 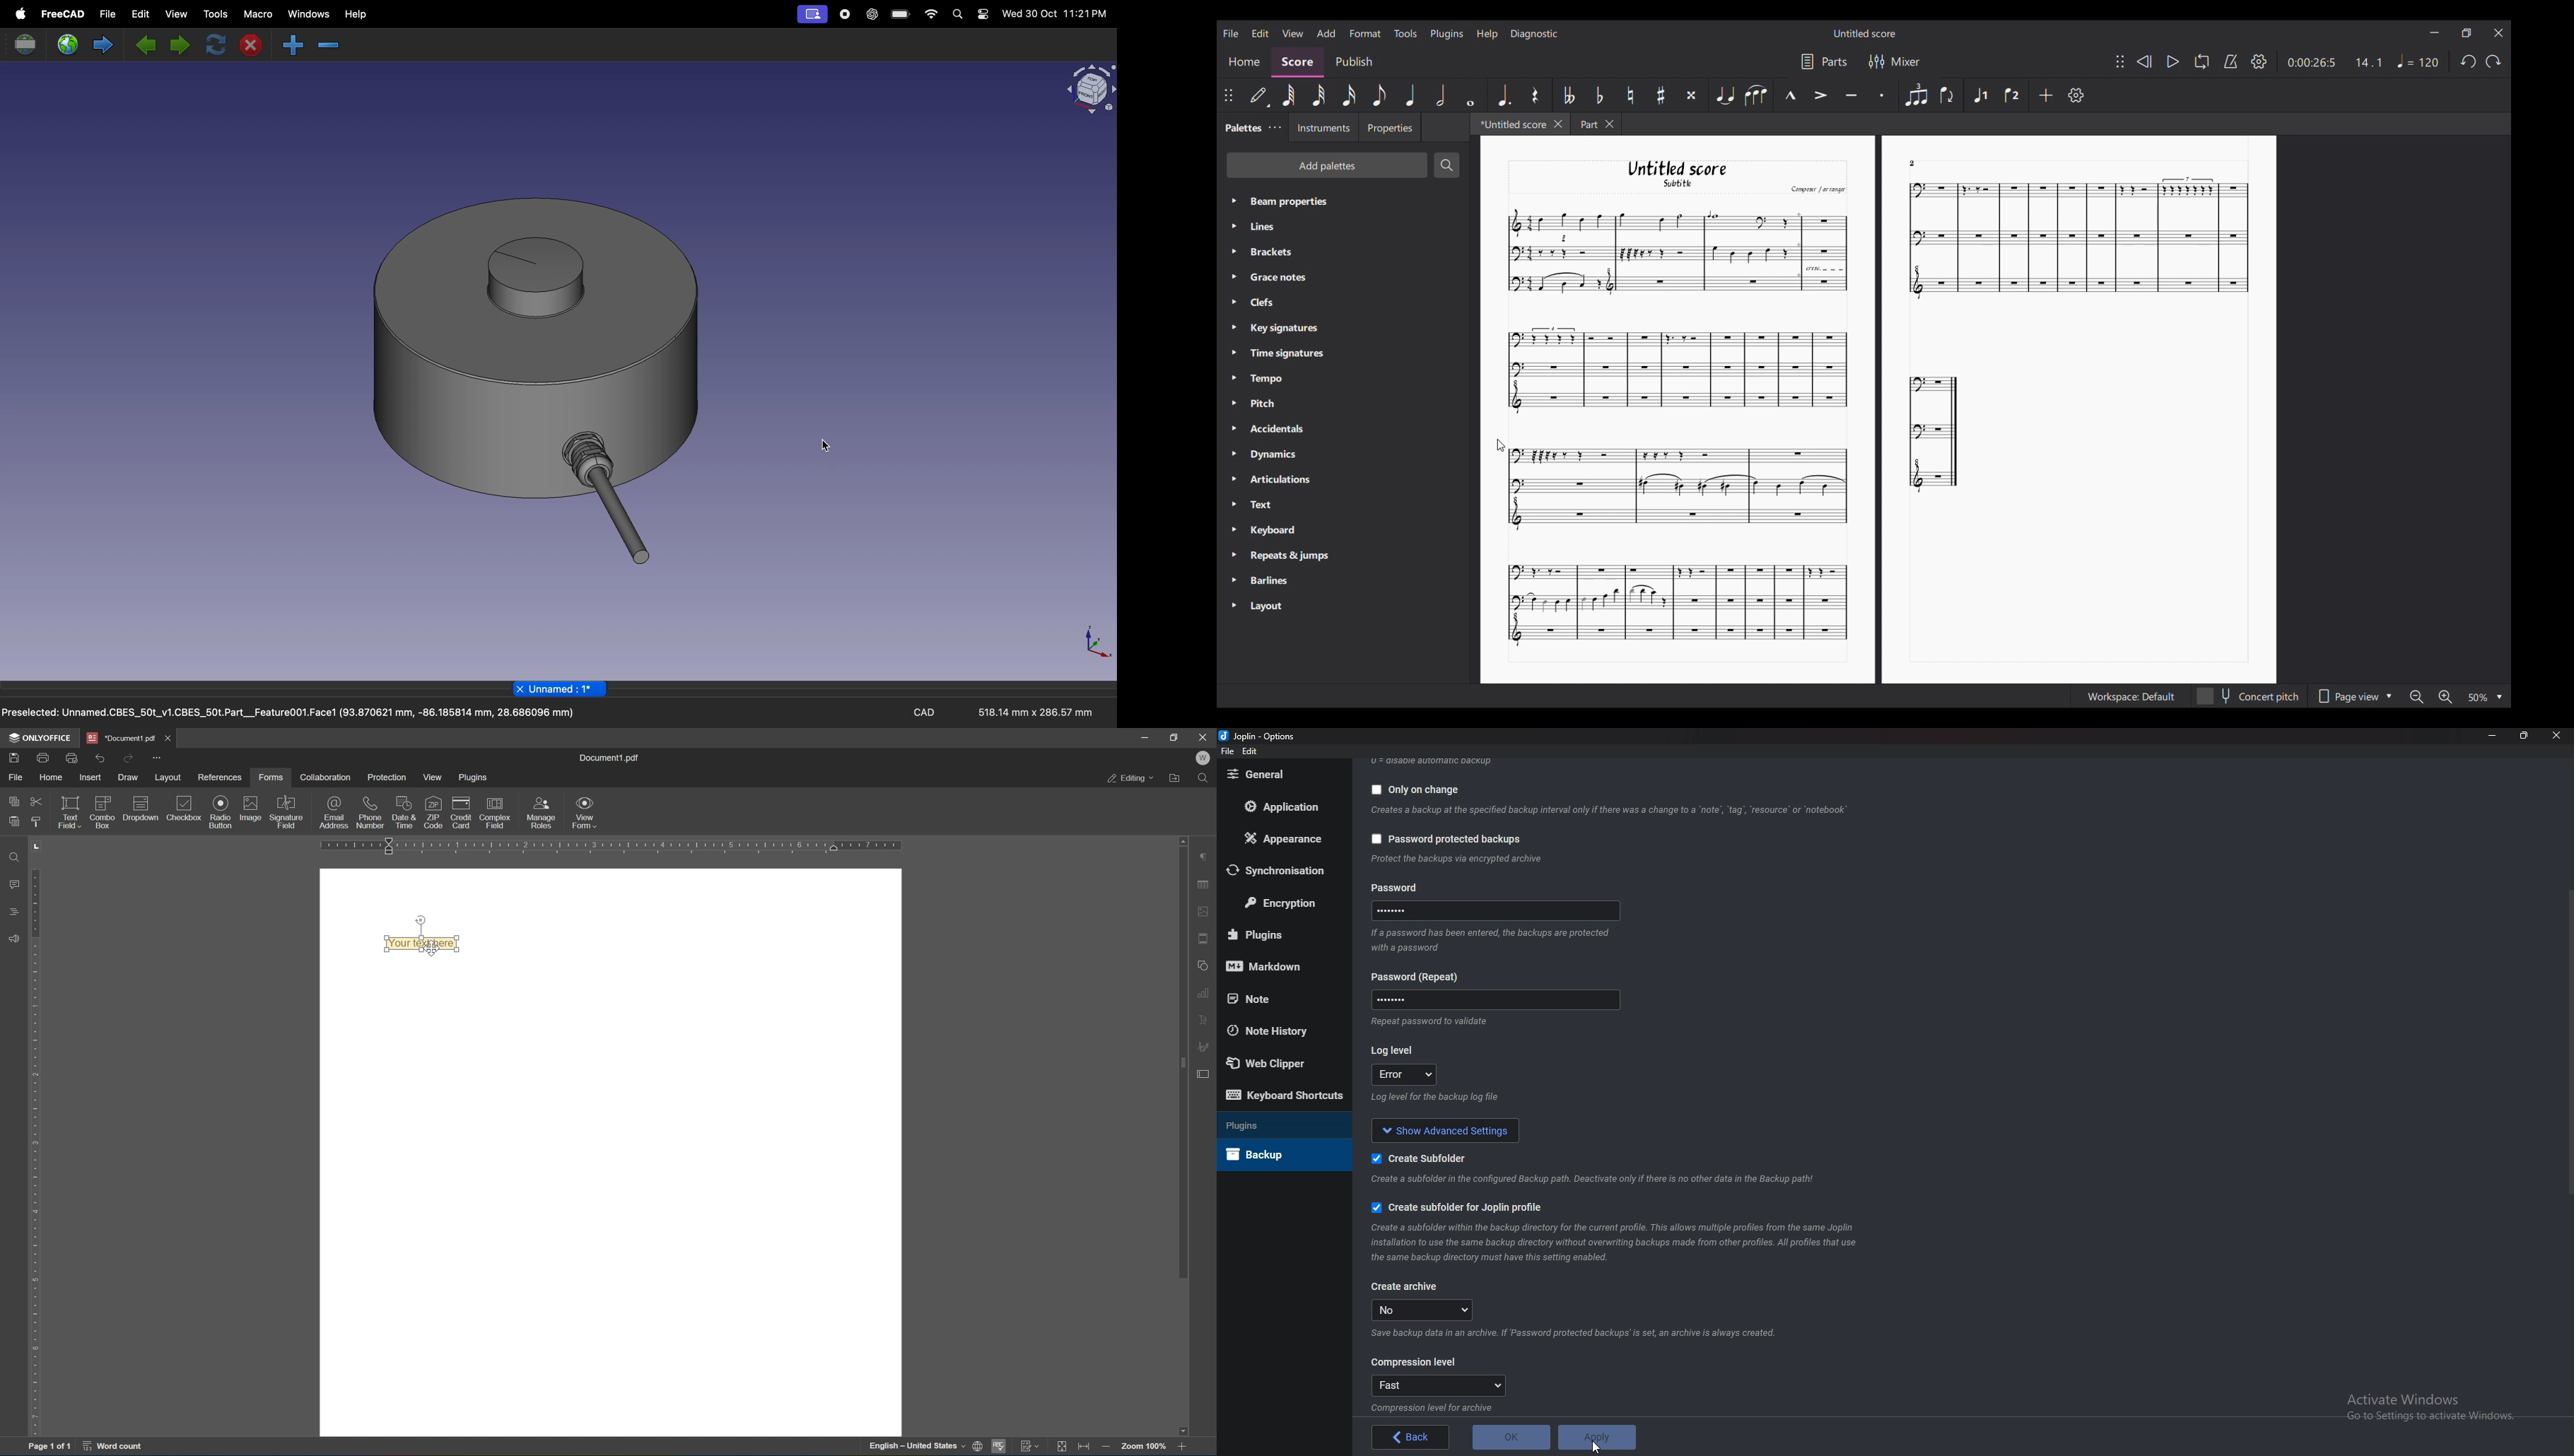 What do you see at coordinates (1405, 1289) in the screenshot?
I see `create archive` at bounding box center [1405, 1289].